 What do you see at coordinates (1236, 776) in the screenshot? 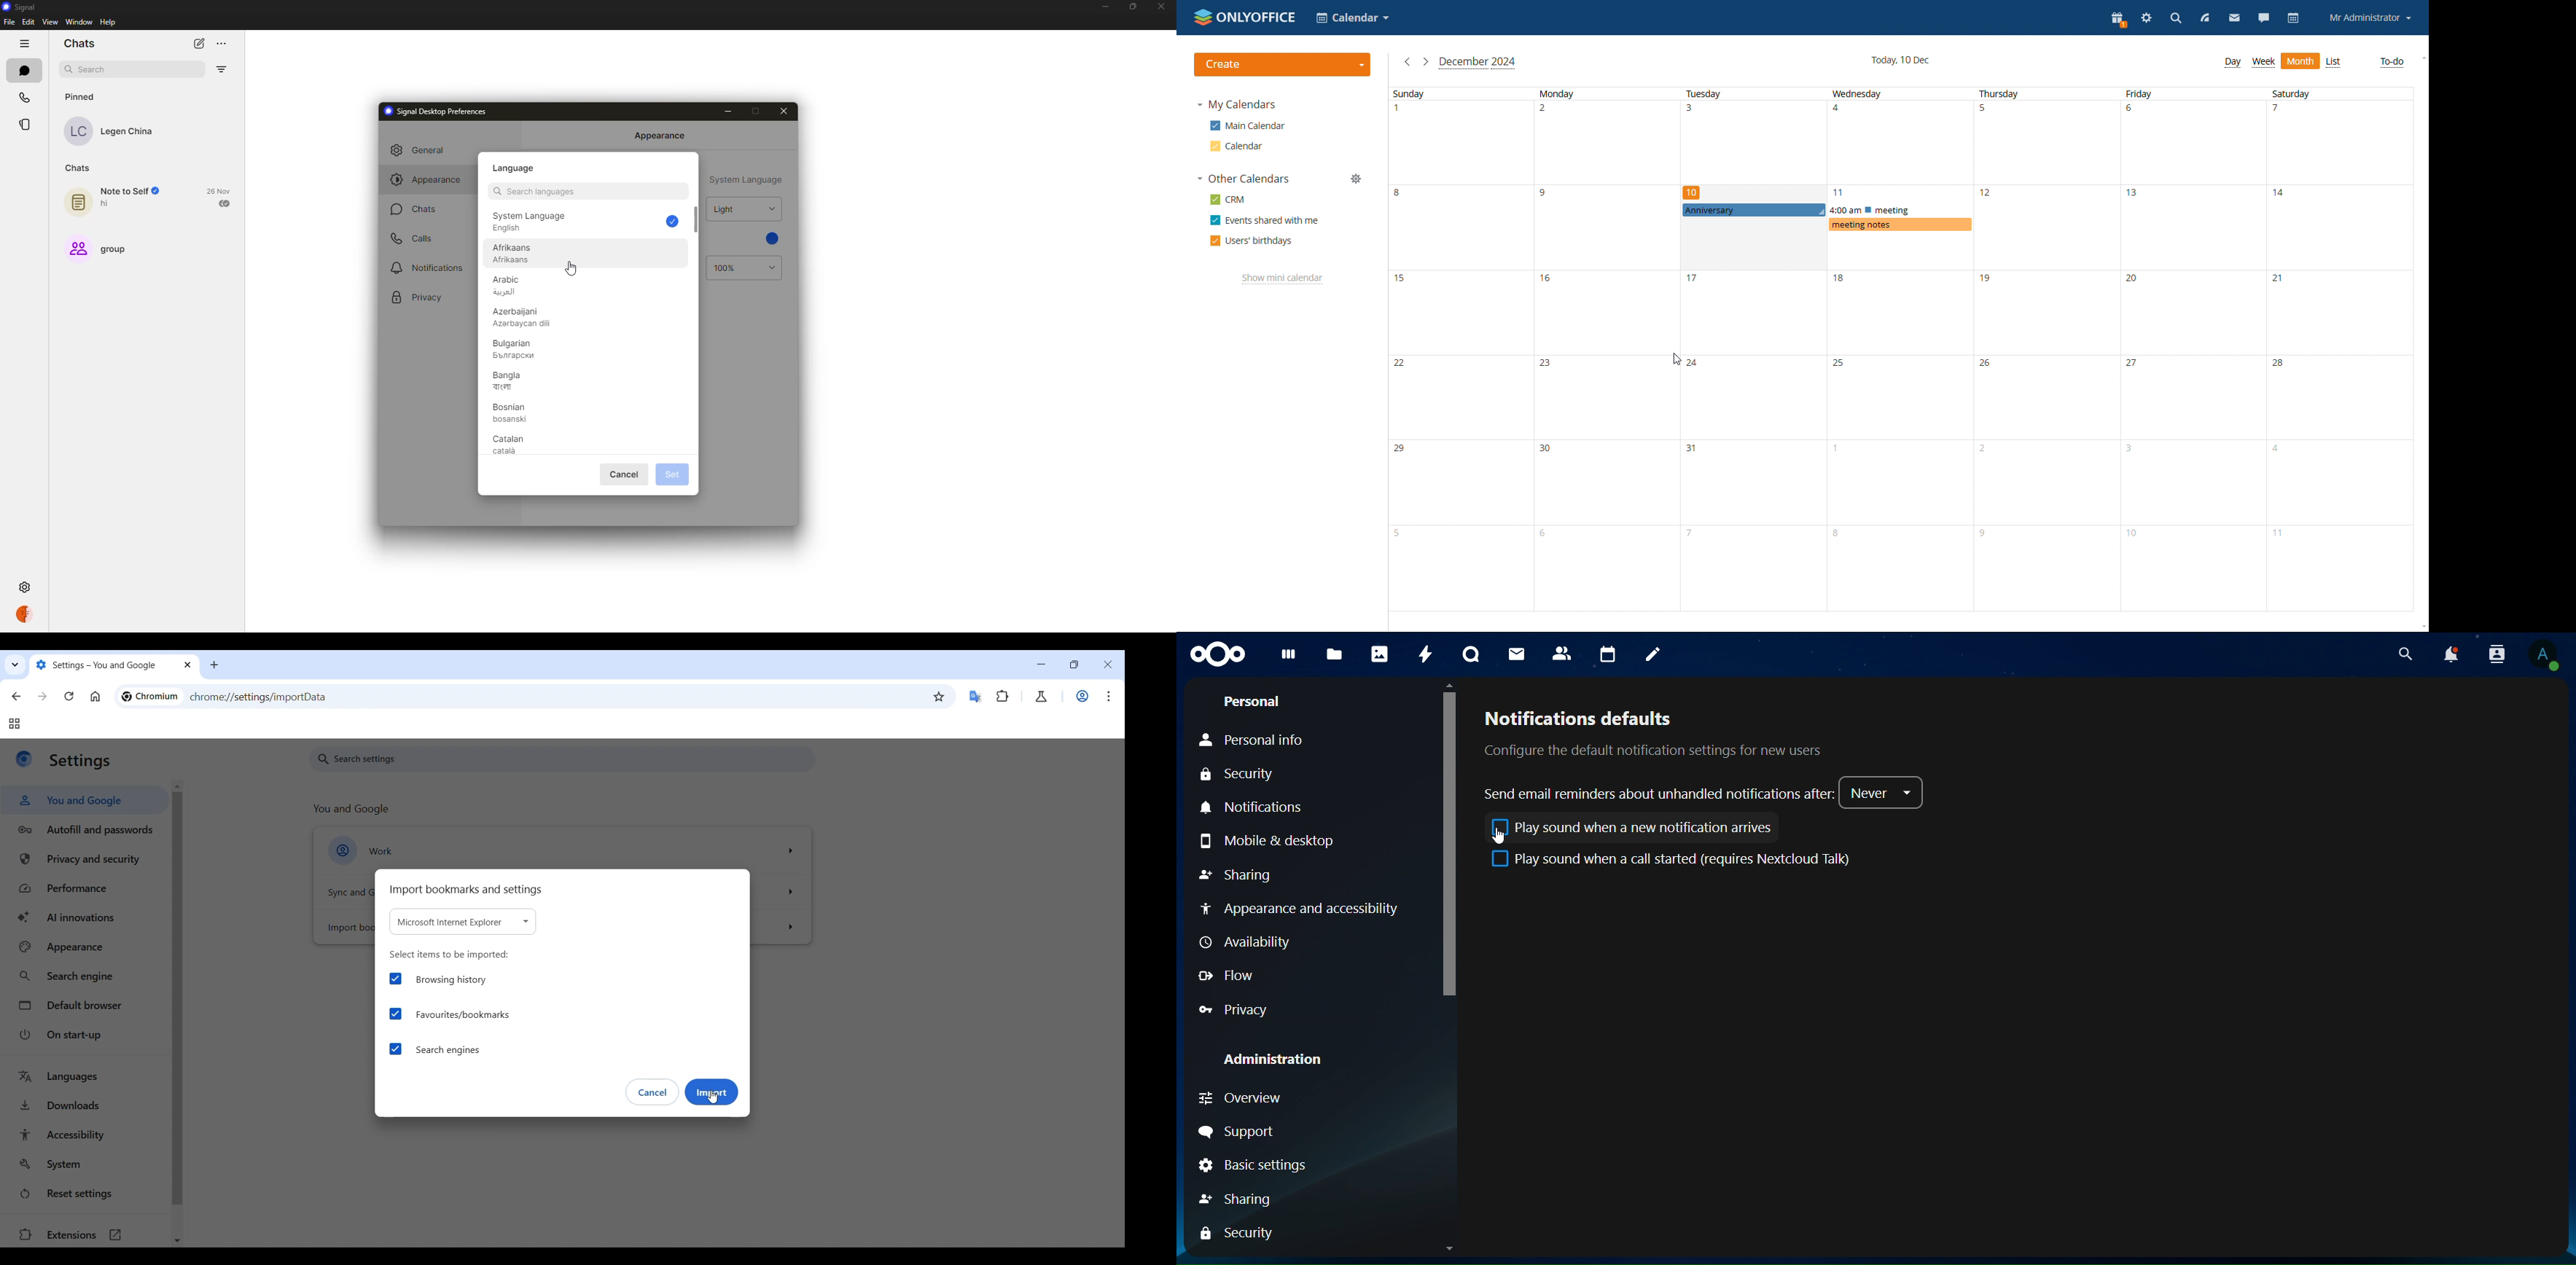
I see `Security` at bounding box center [1236, 776].